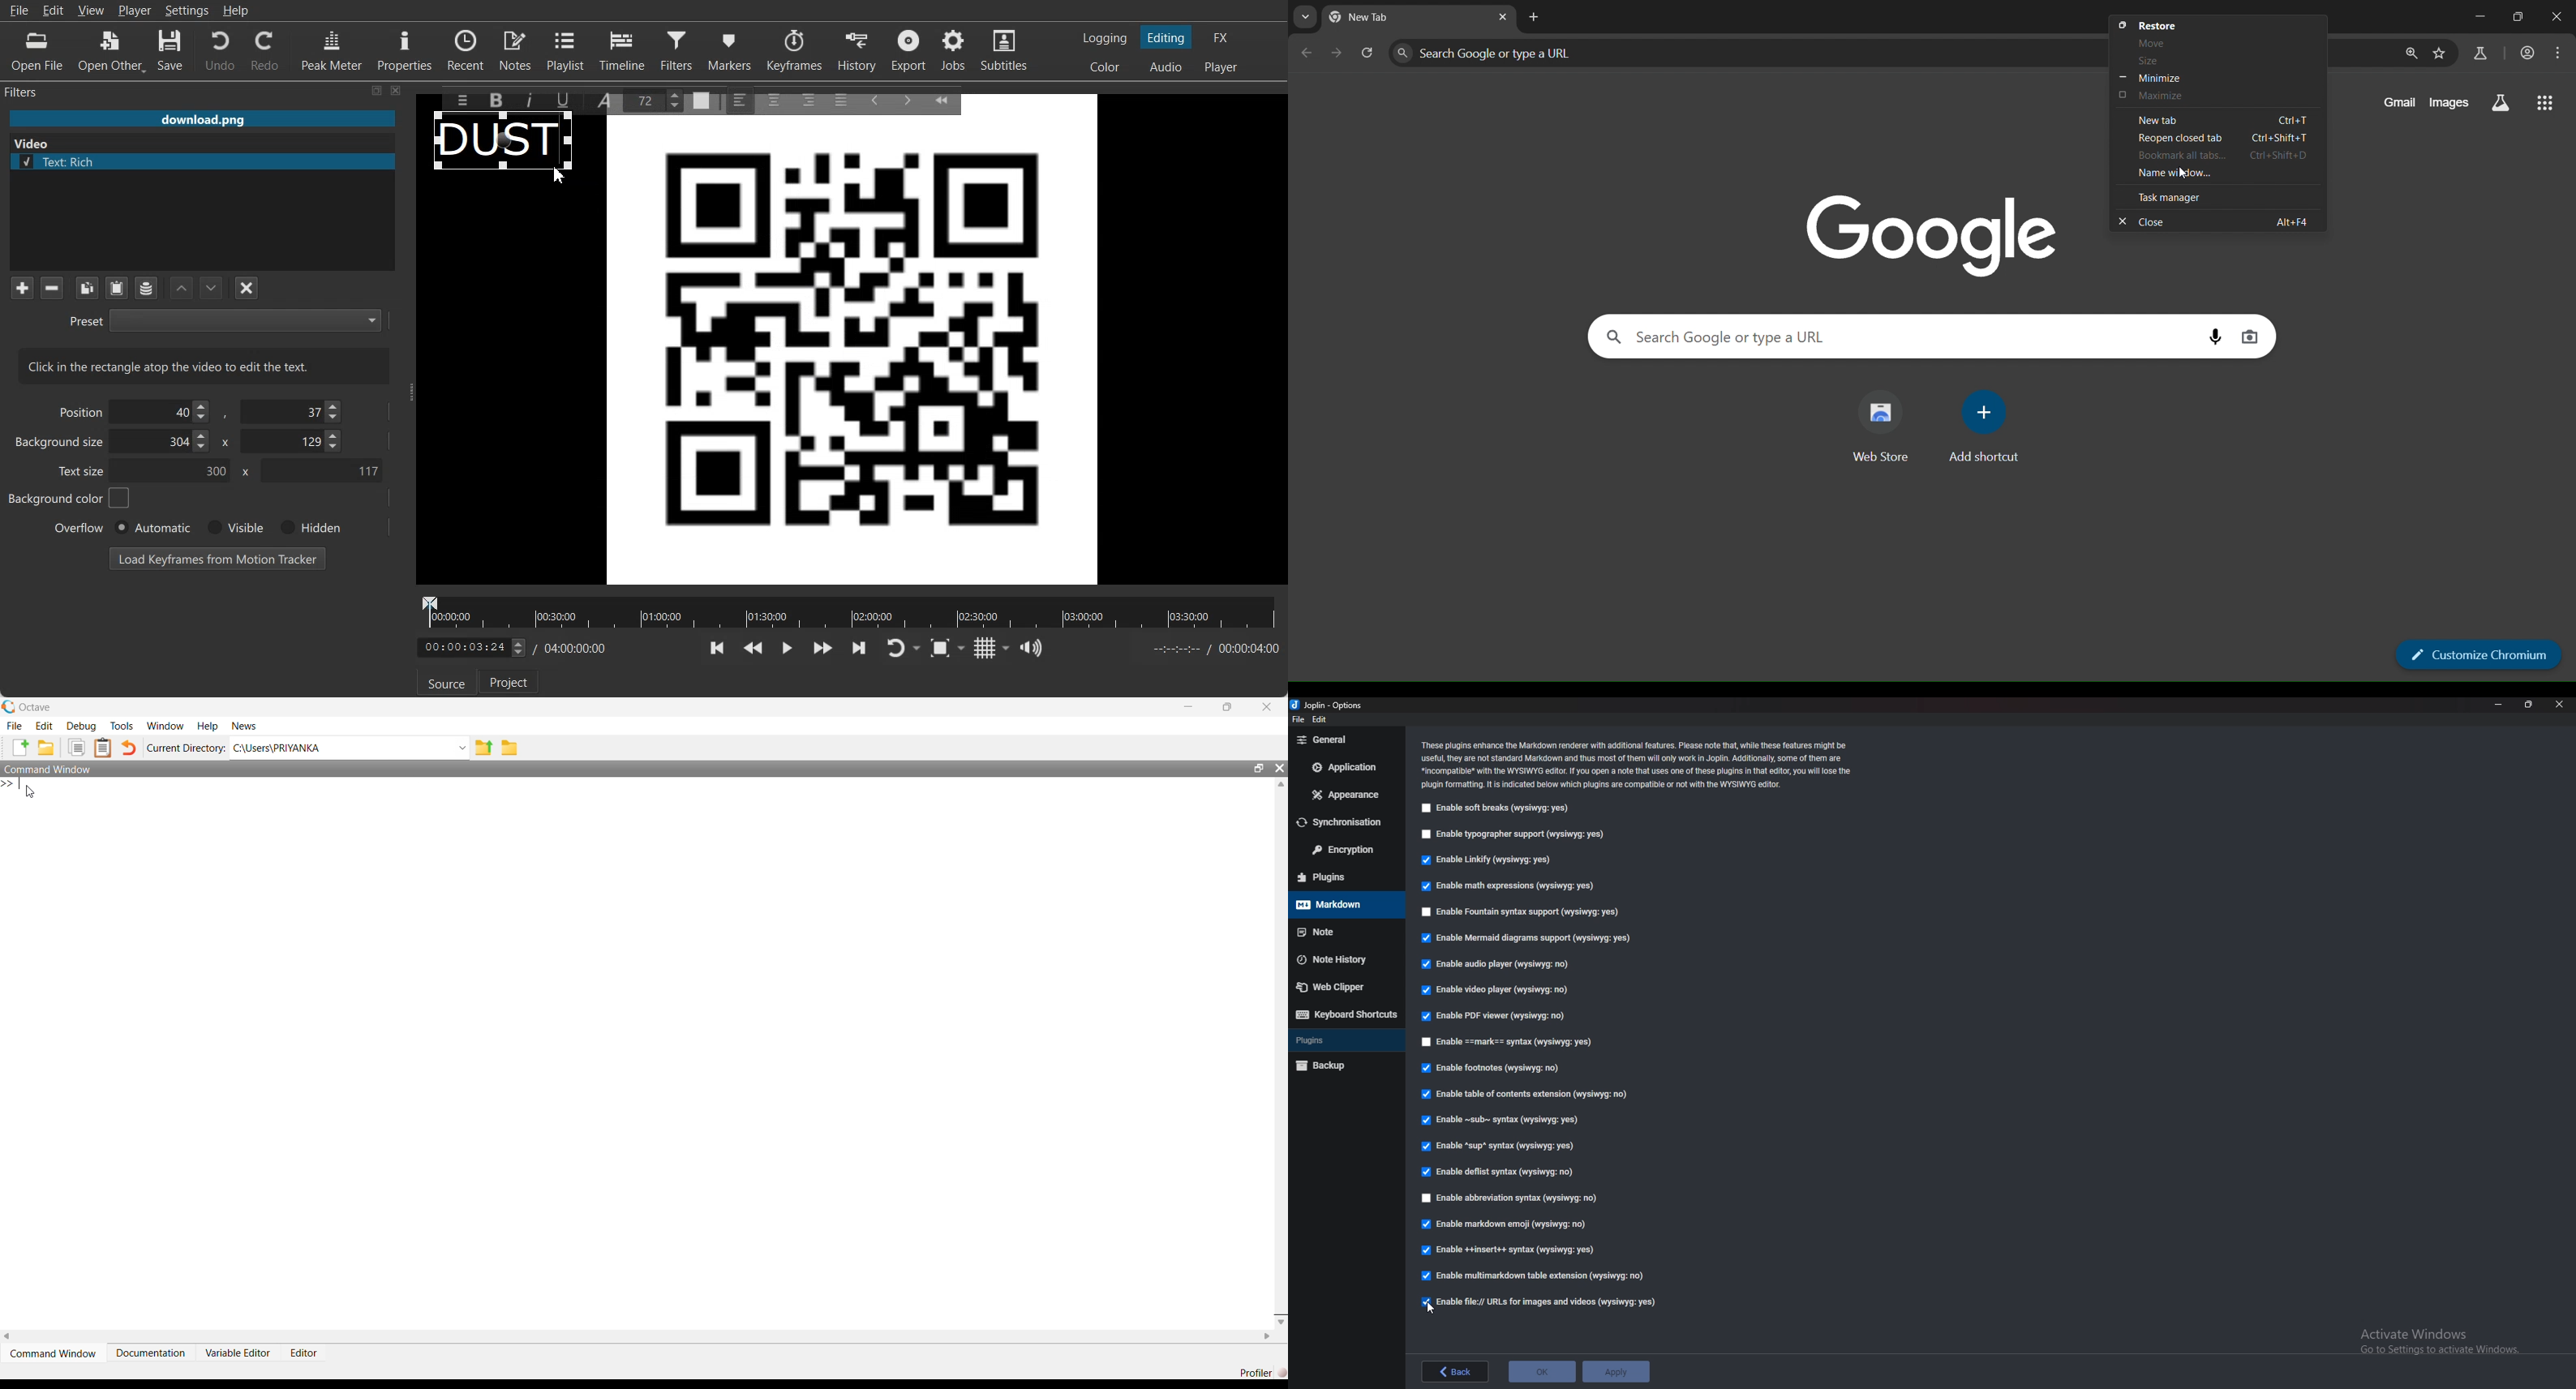 Image resolution: width=2576 pixels, height=1400 pixels. I want to click on Enable sup syntax, so click(1502, 1148).